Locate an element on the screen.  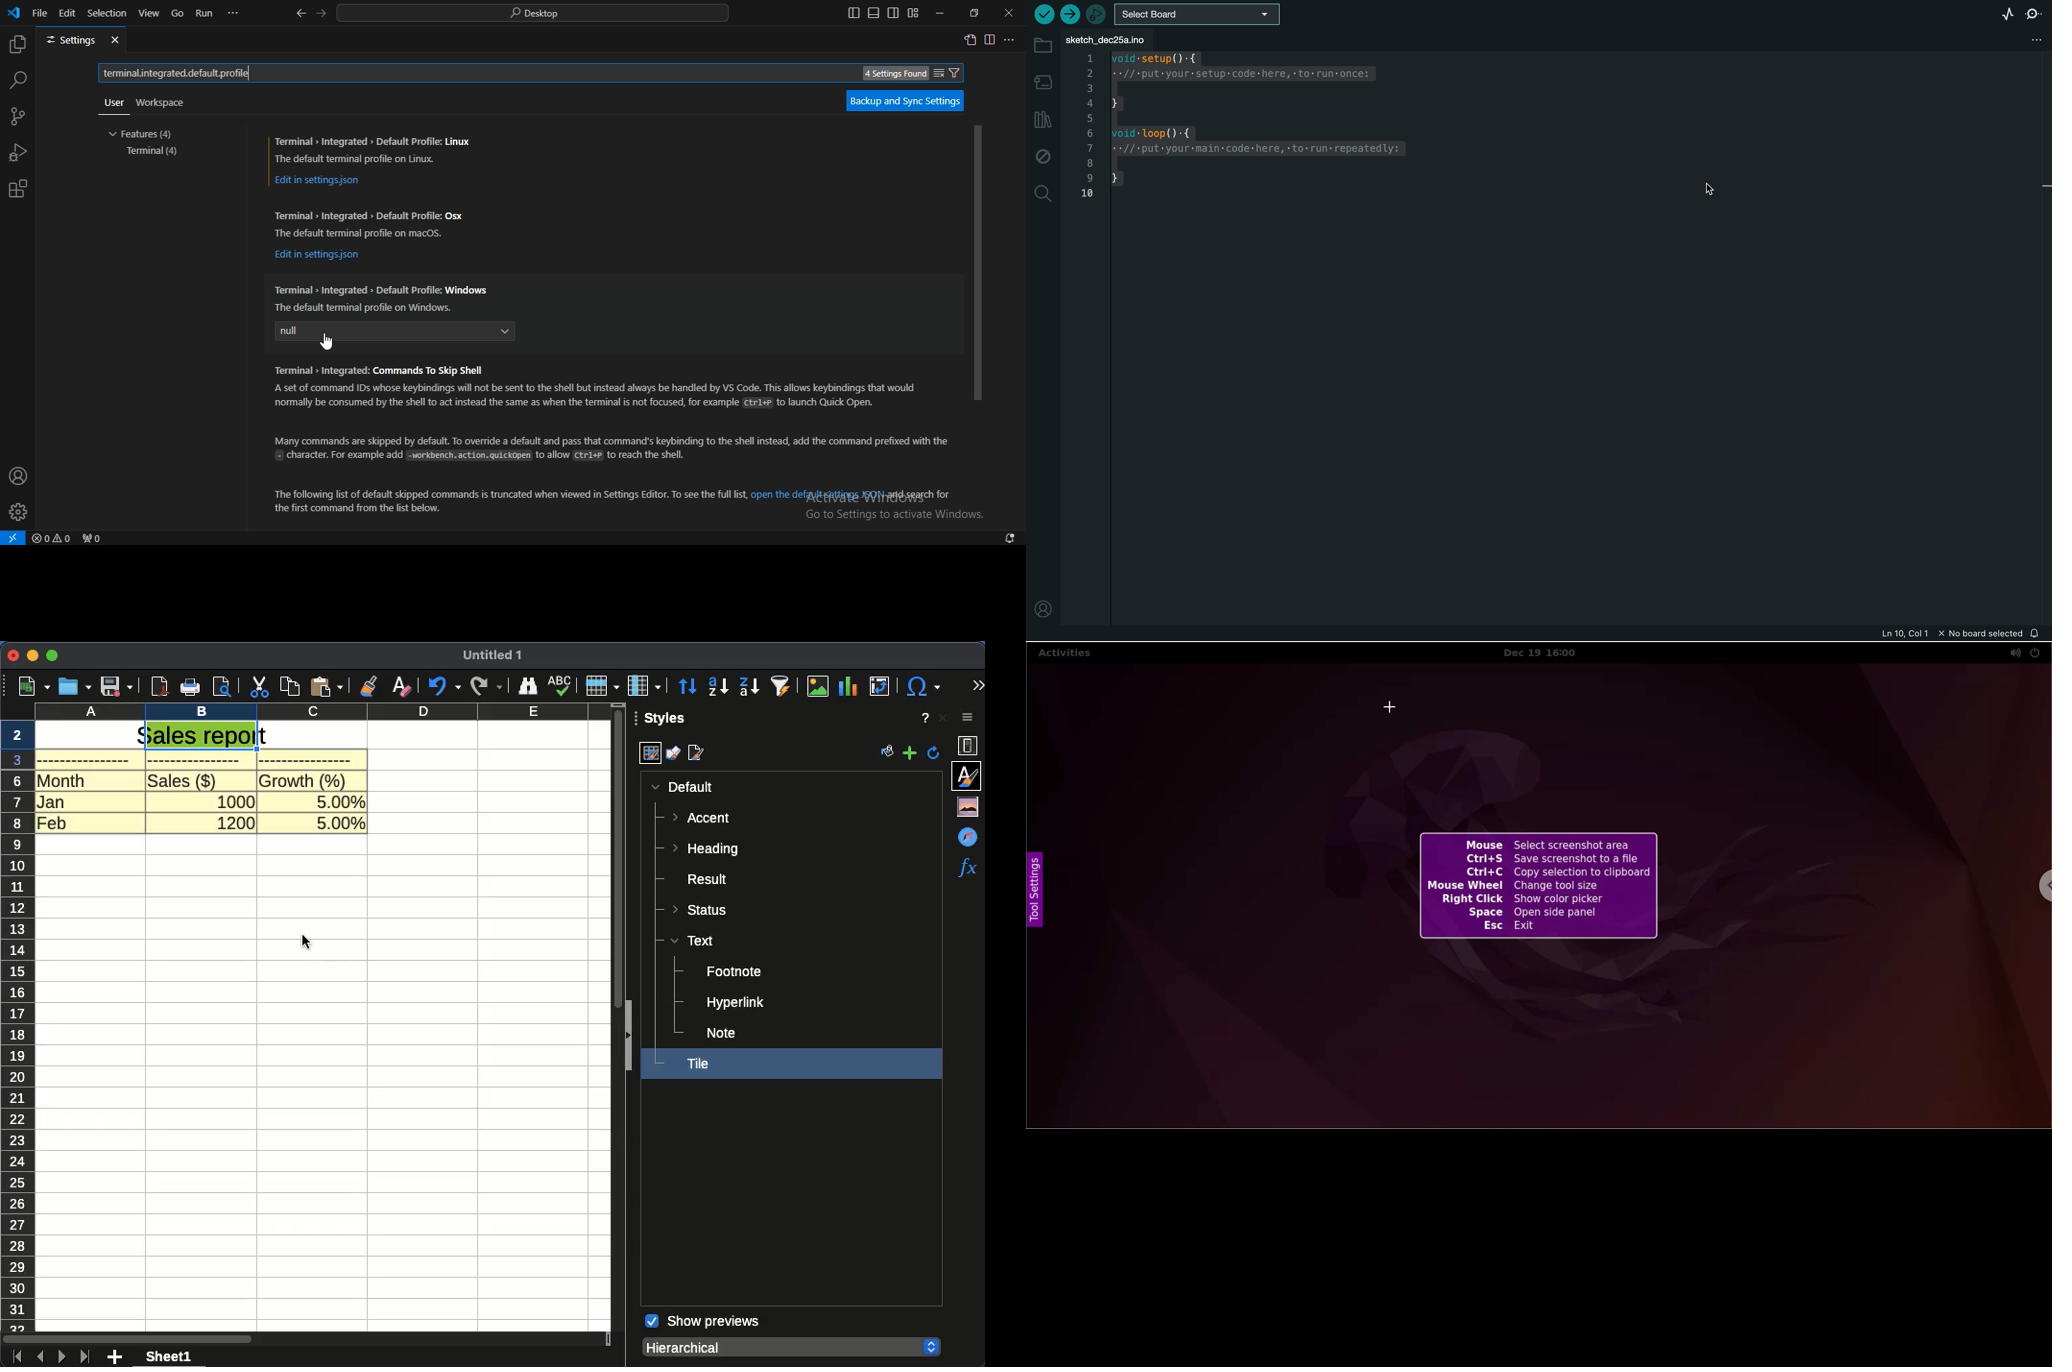
properties is located at coordinates (971, 747).